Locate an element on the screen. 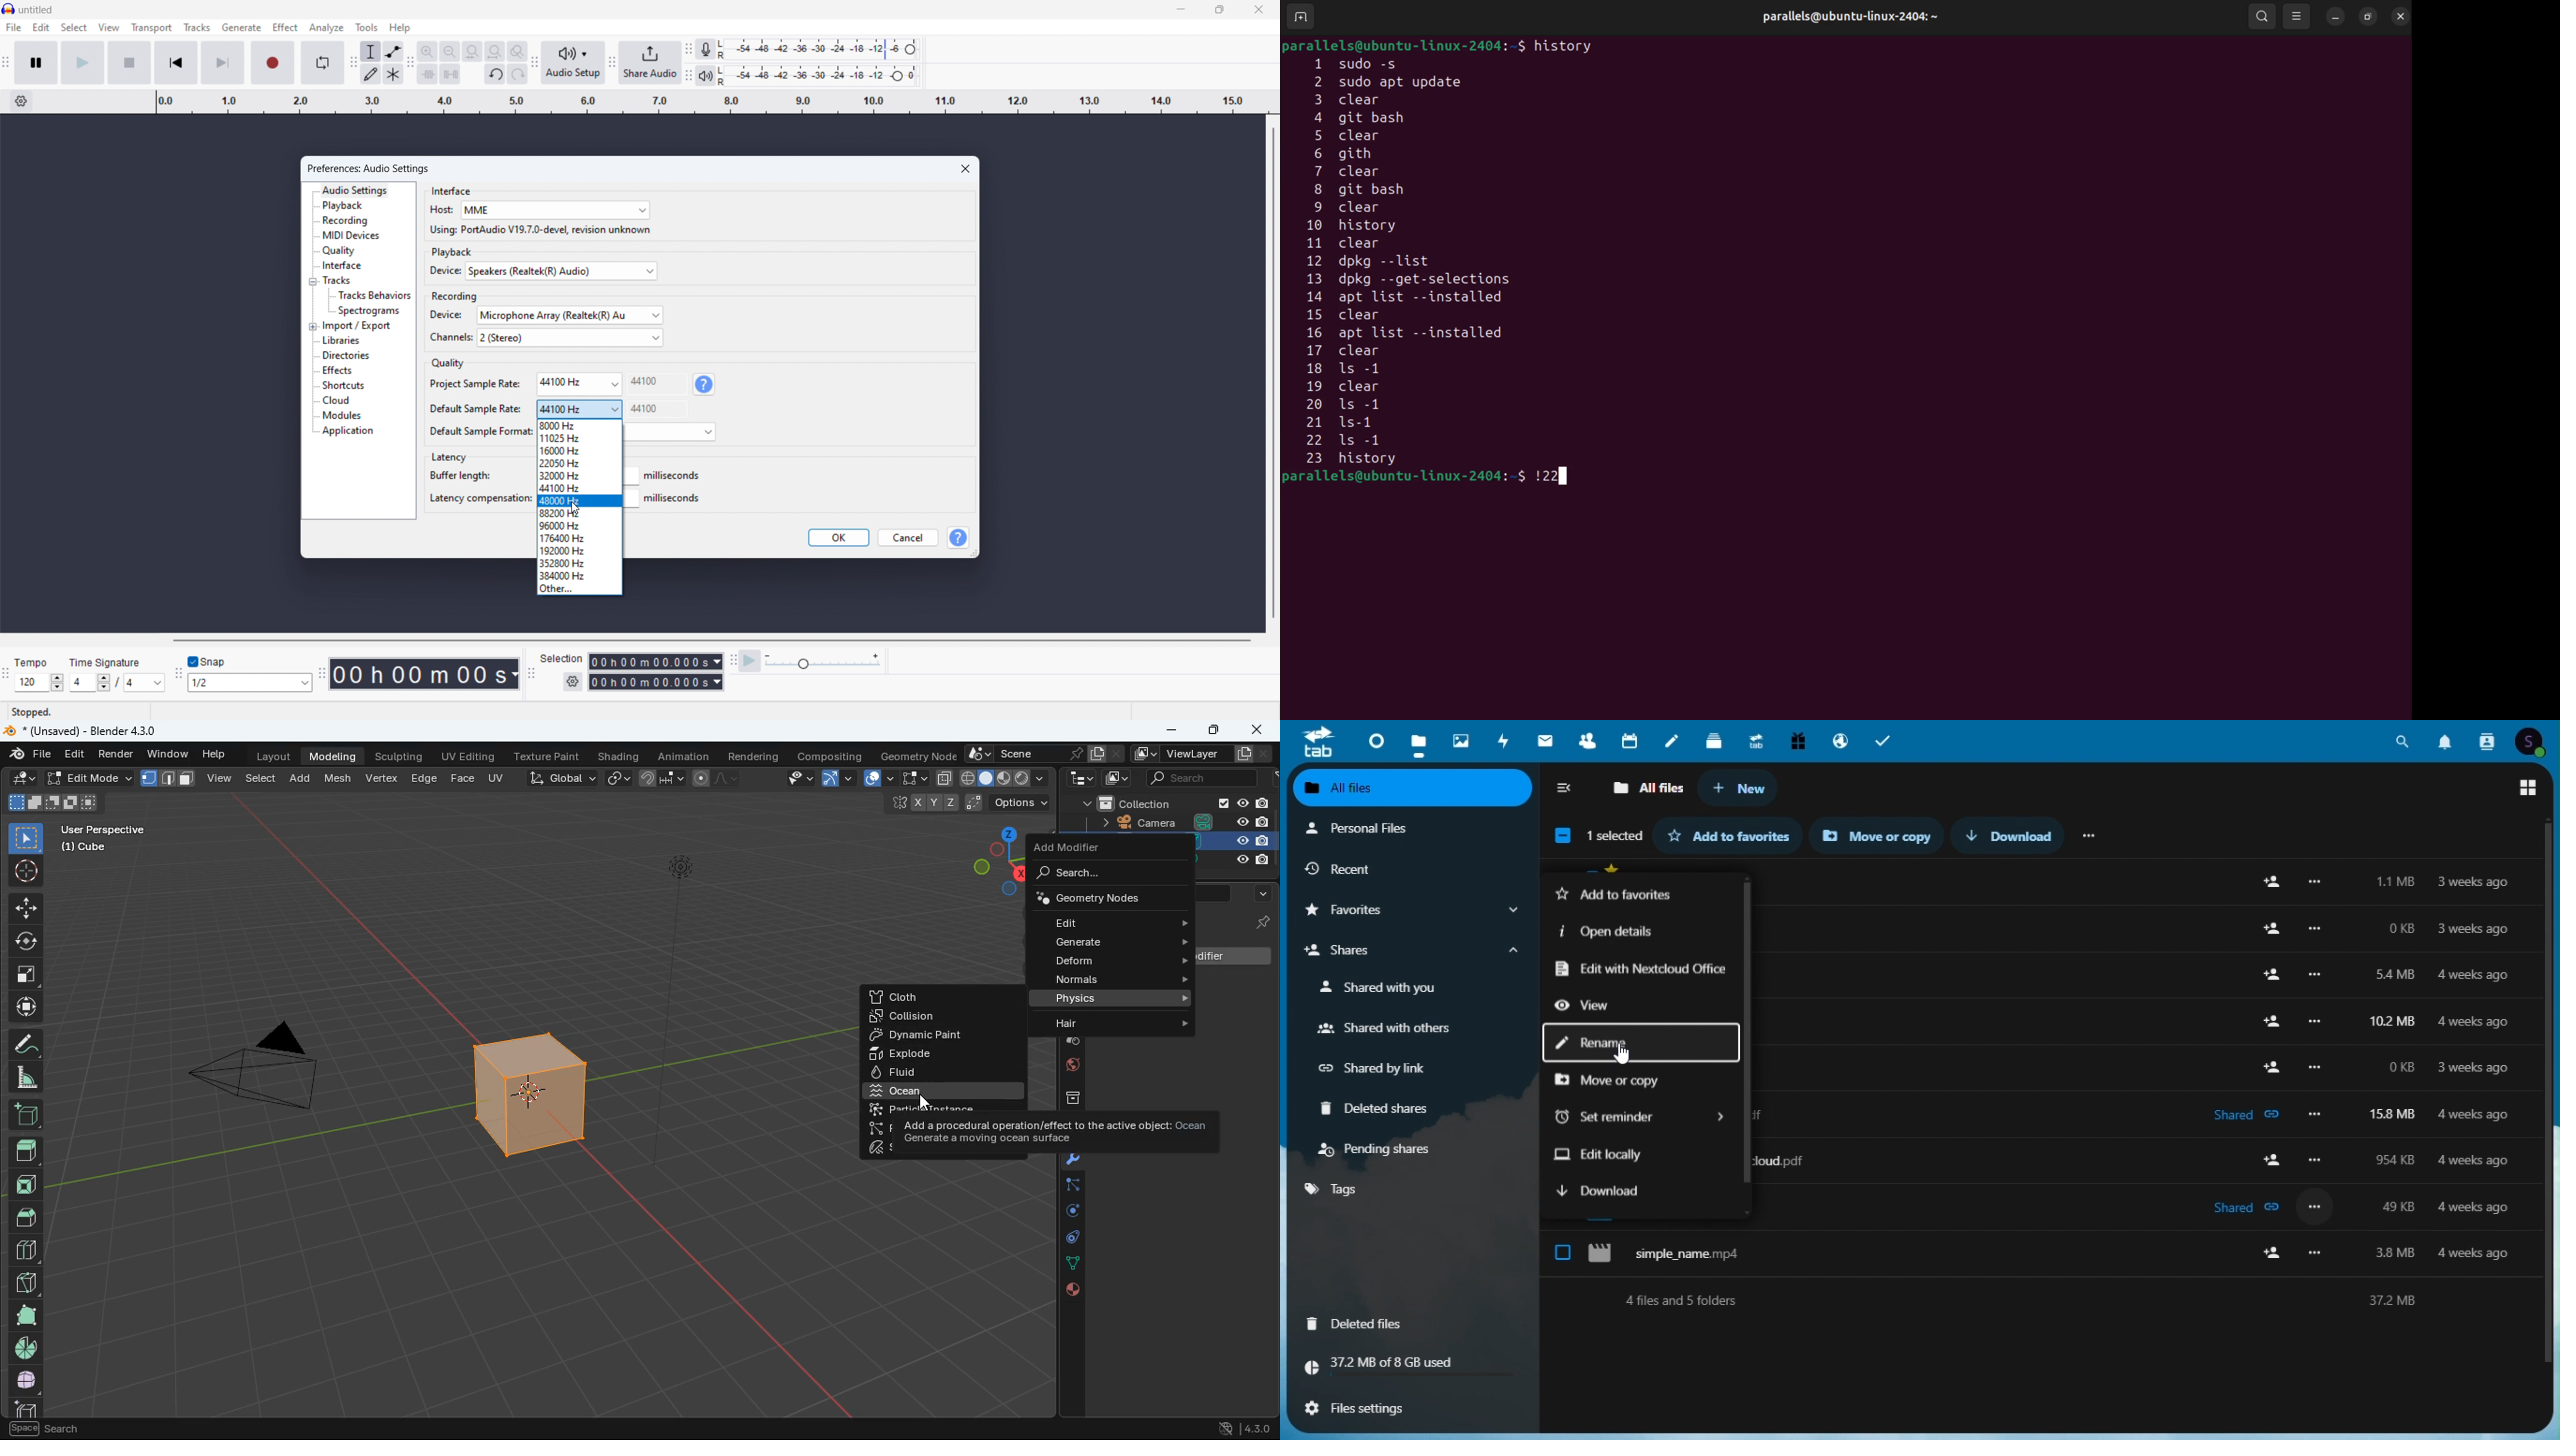 The width and height of the screenshot is (2576, 1456). activity is located at coordinates (1507, 740).